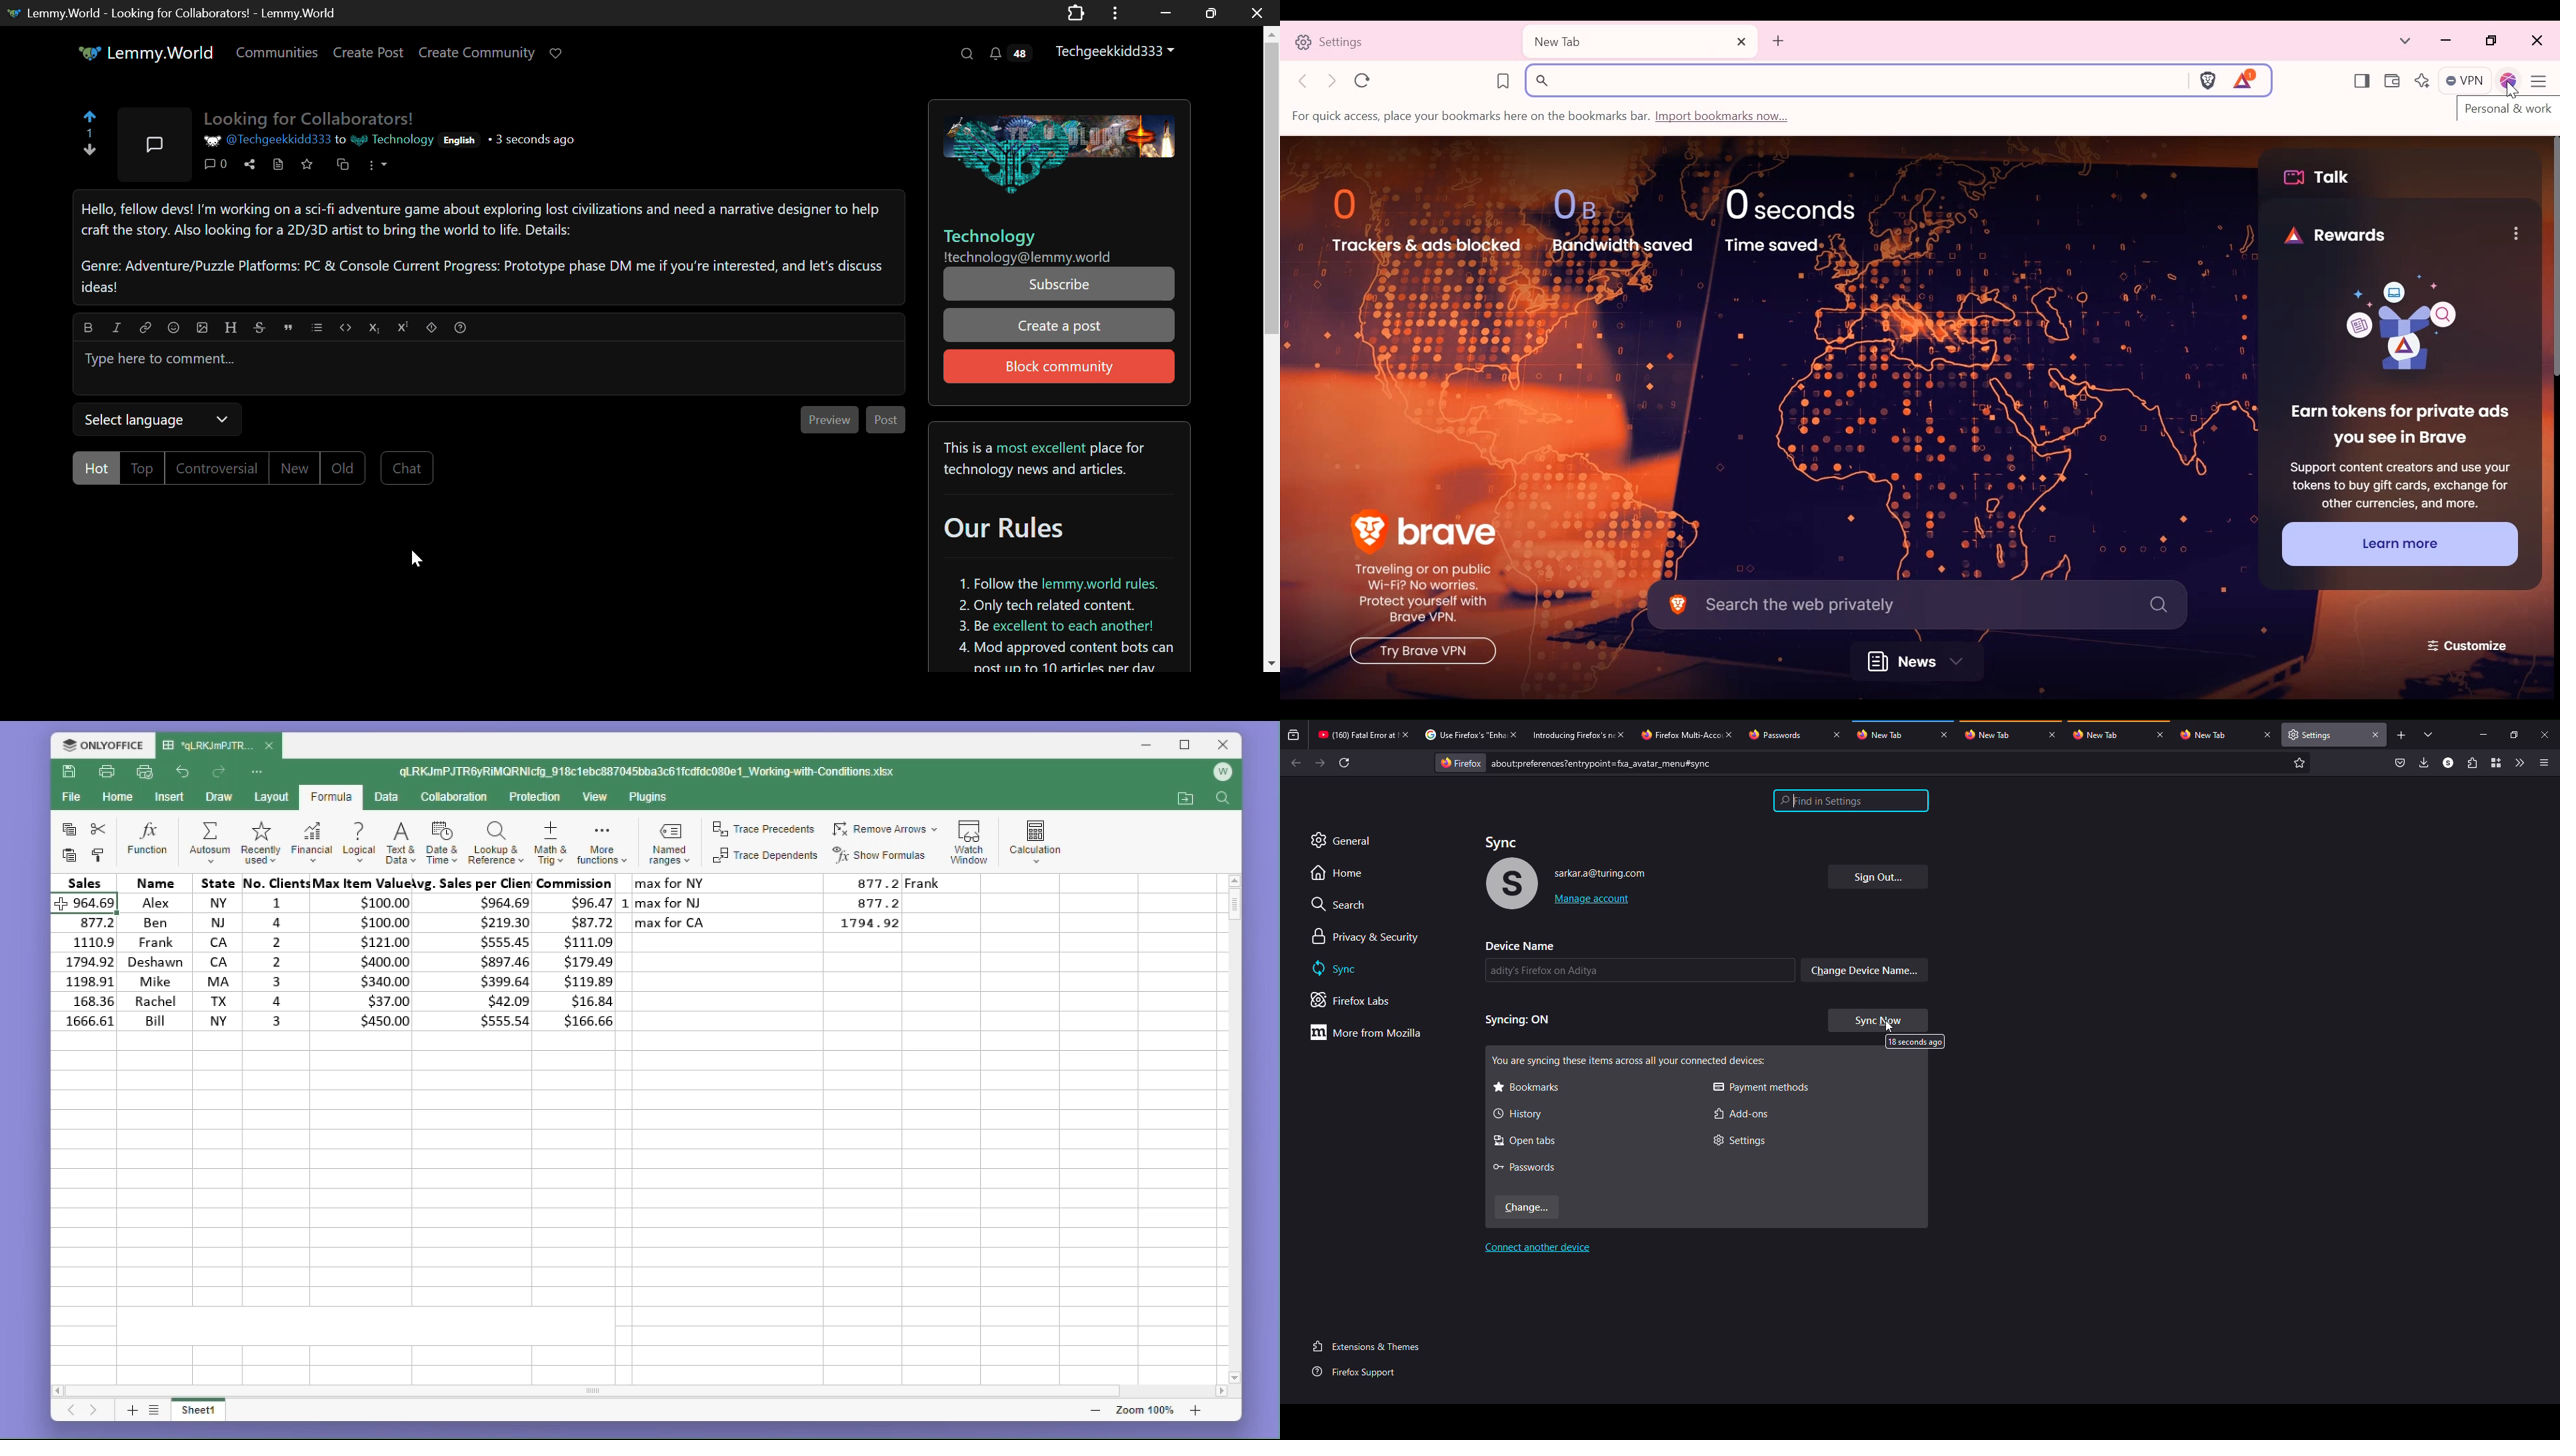 The height and width of the screenshot is (1456, 2576). What do you see at coordinates (1592, 897) in the screenshot?
I see `manage` at bounding box center [1592, 897].